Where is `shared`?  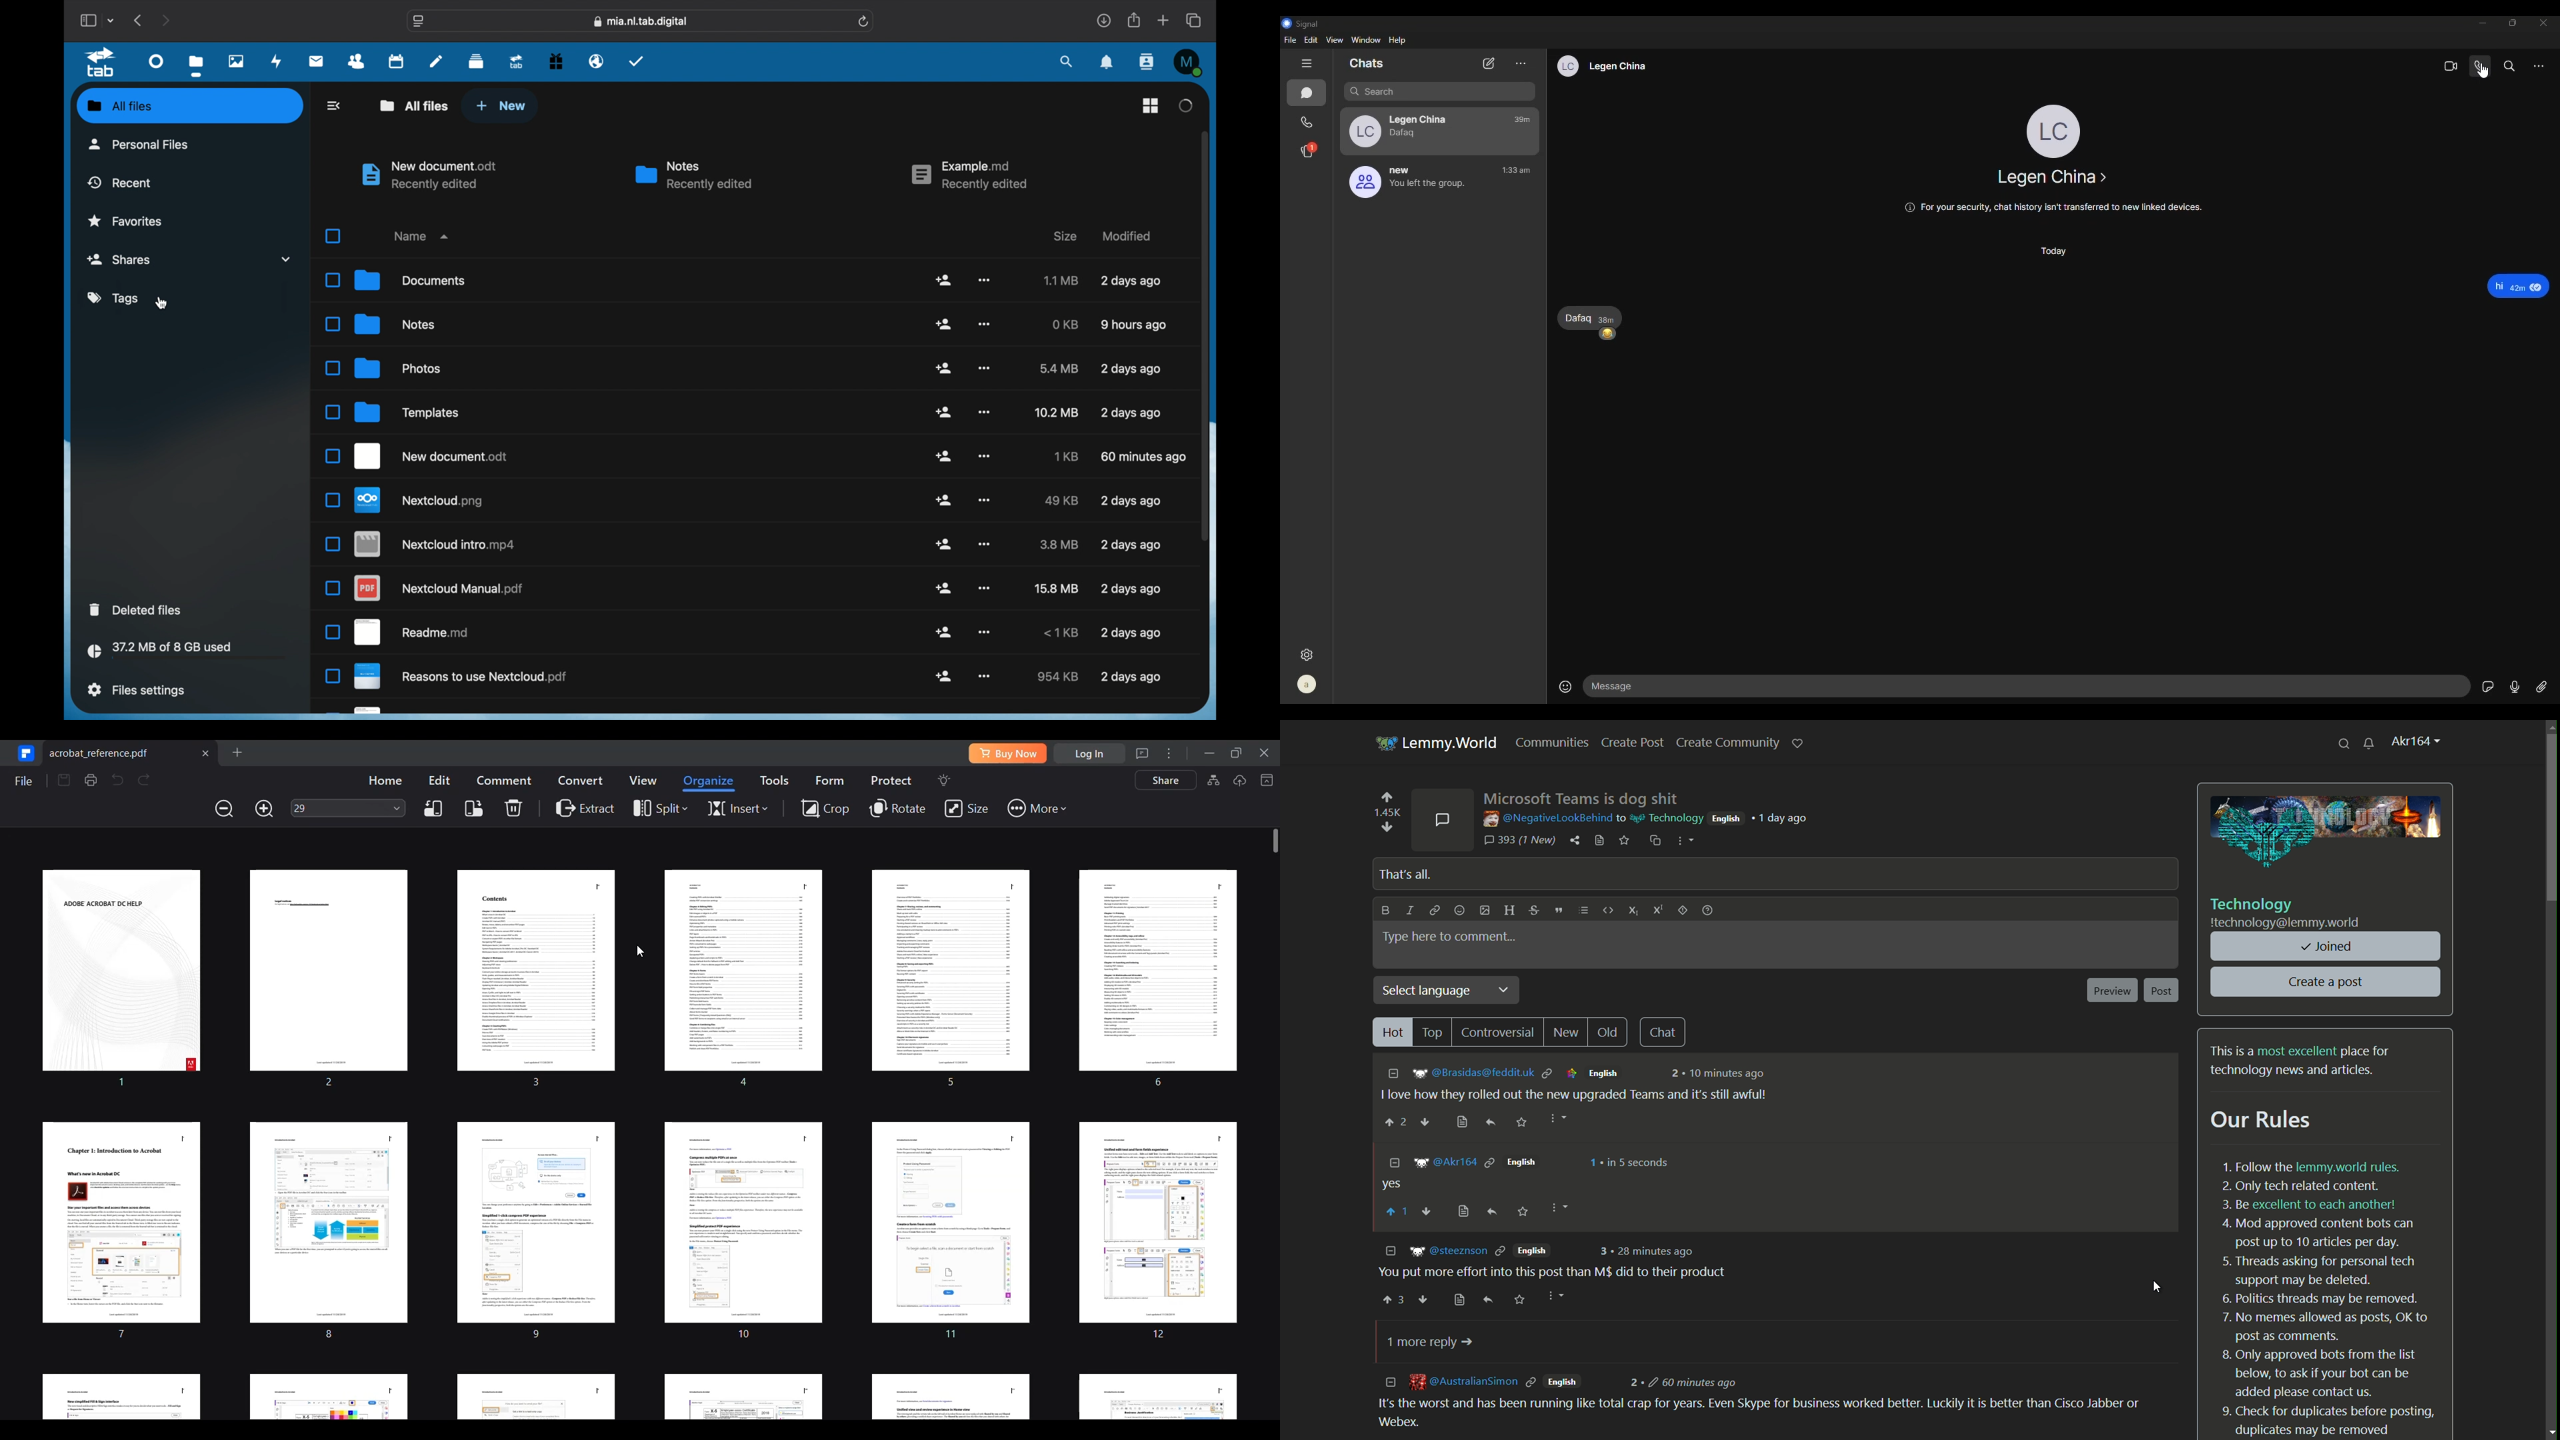
shared is located at coordinates (943, 675).